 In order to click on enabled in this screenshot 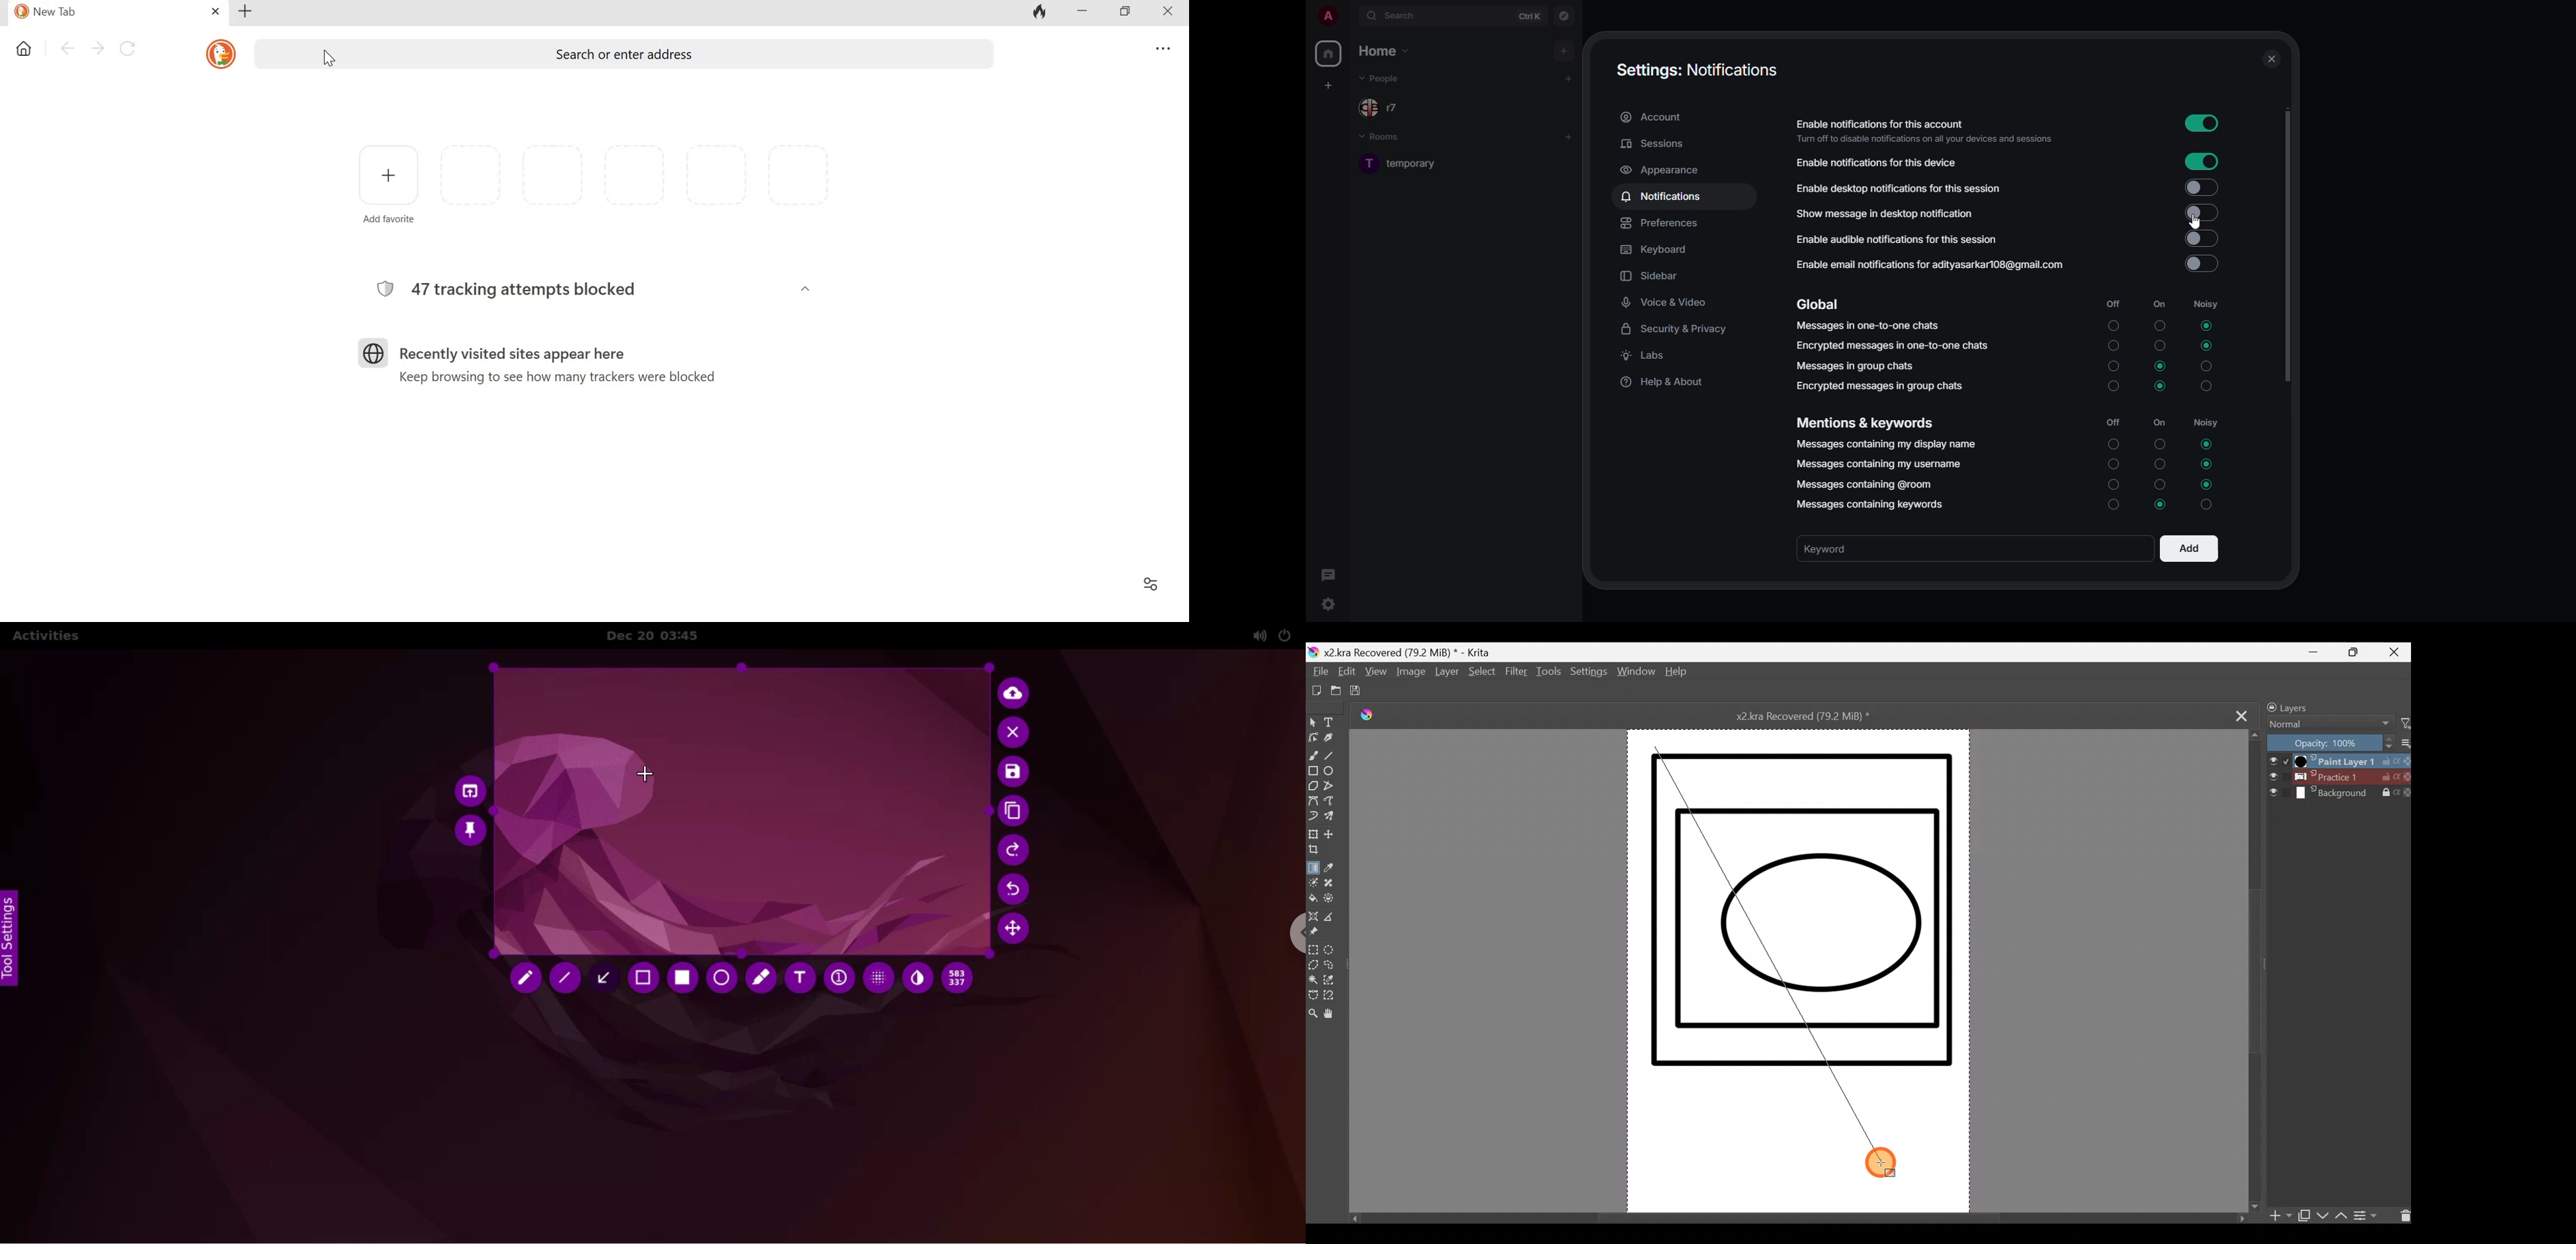, I will do `click(2203, 122)`.